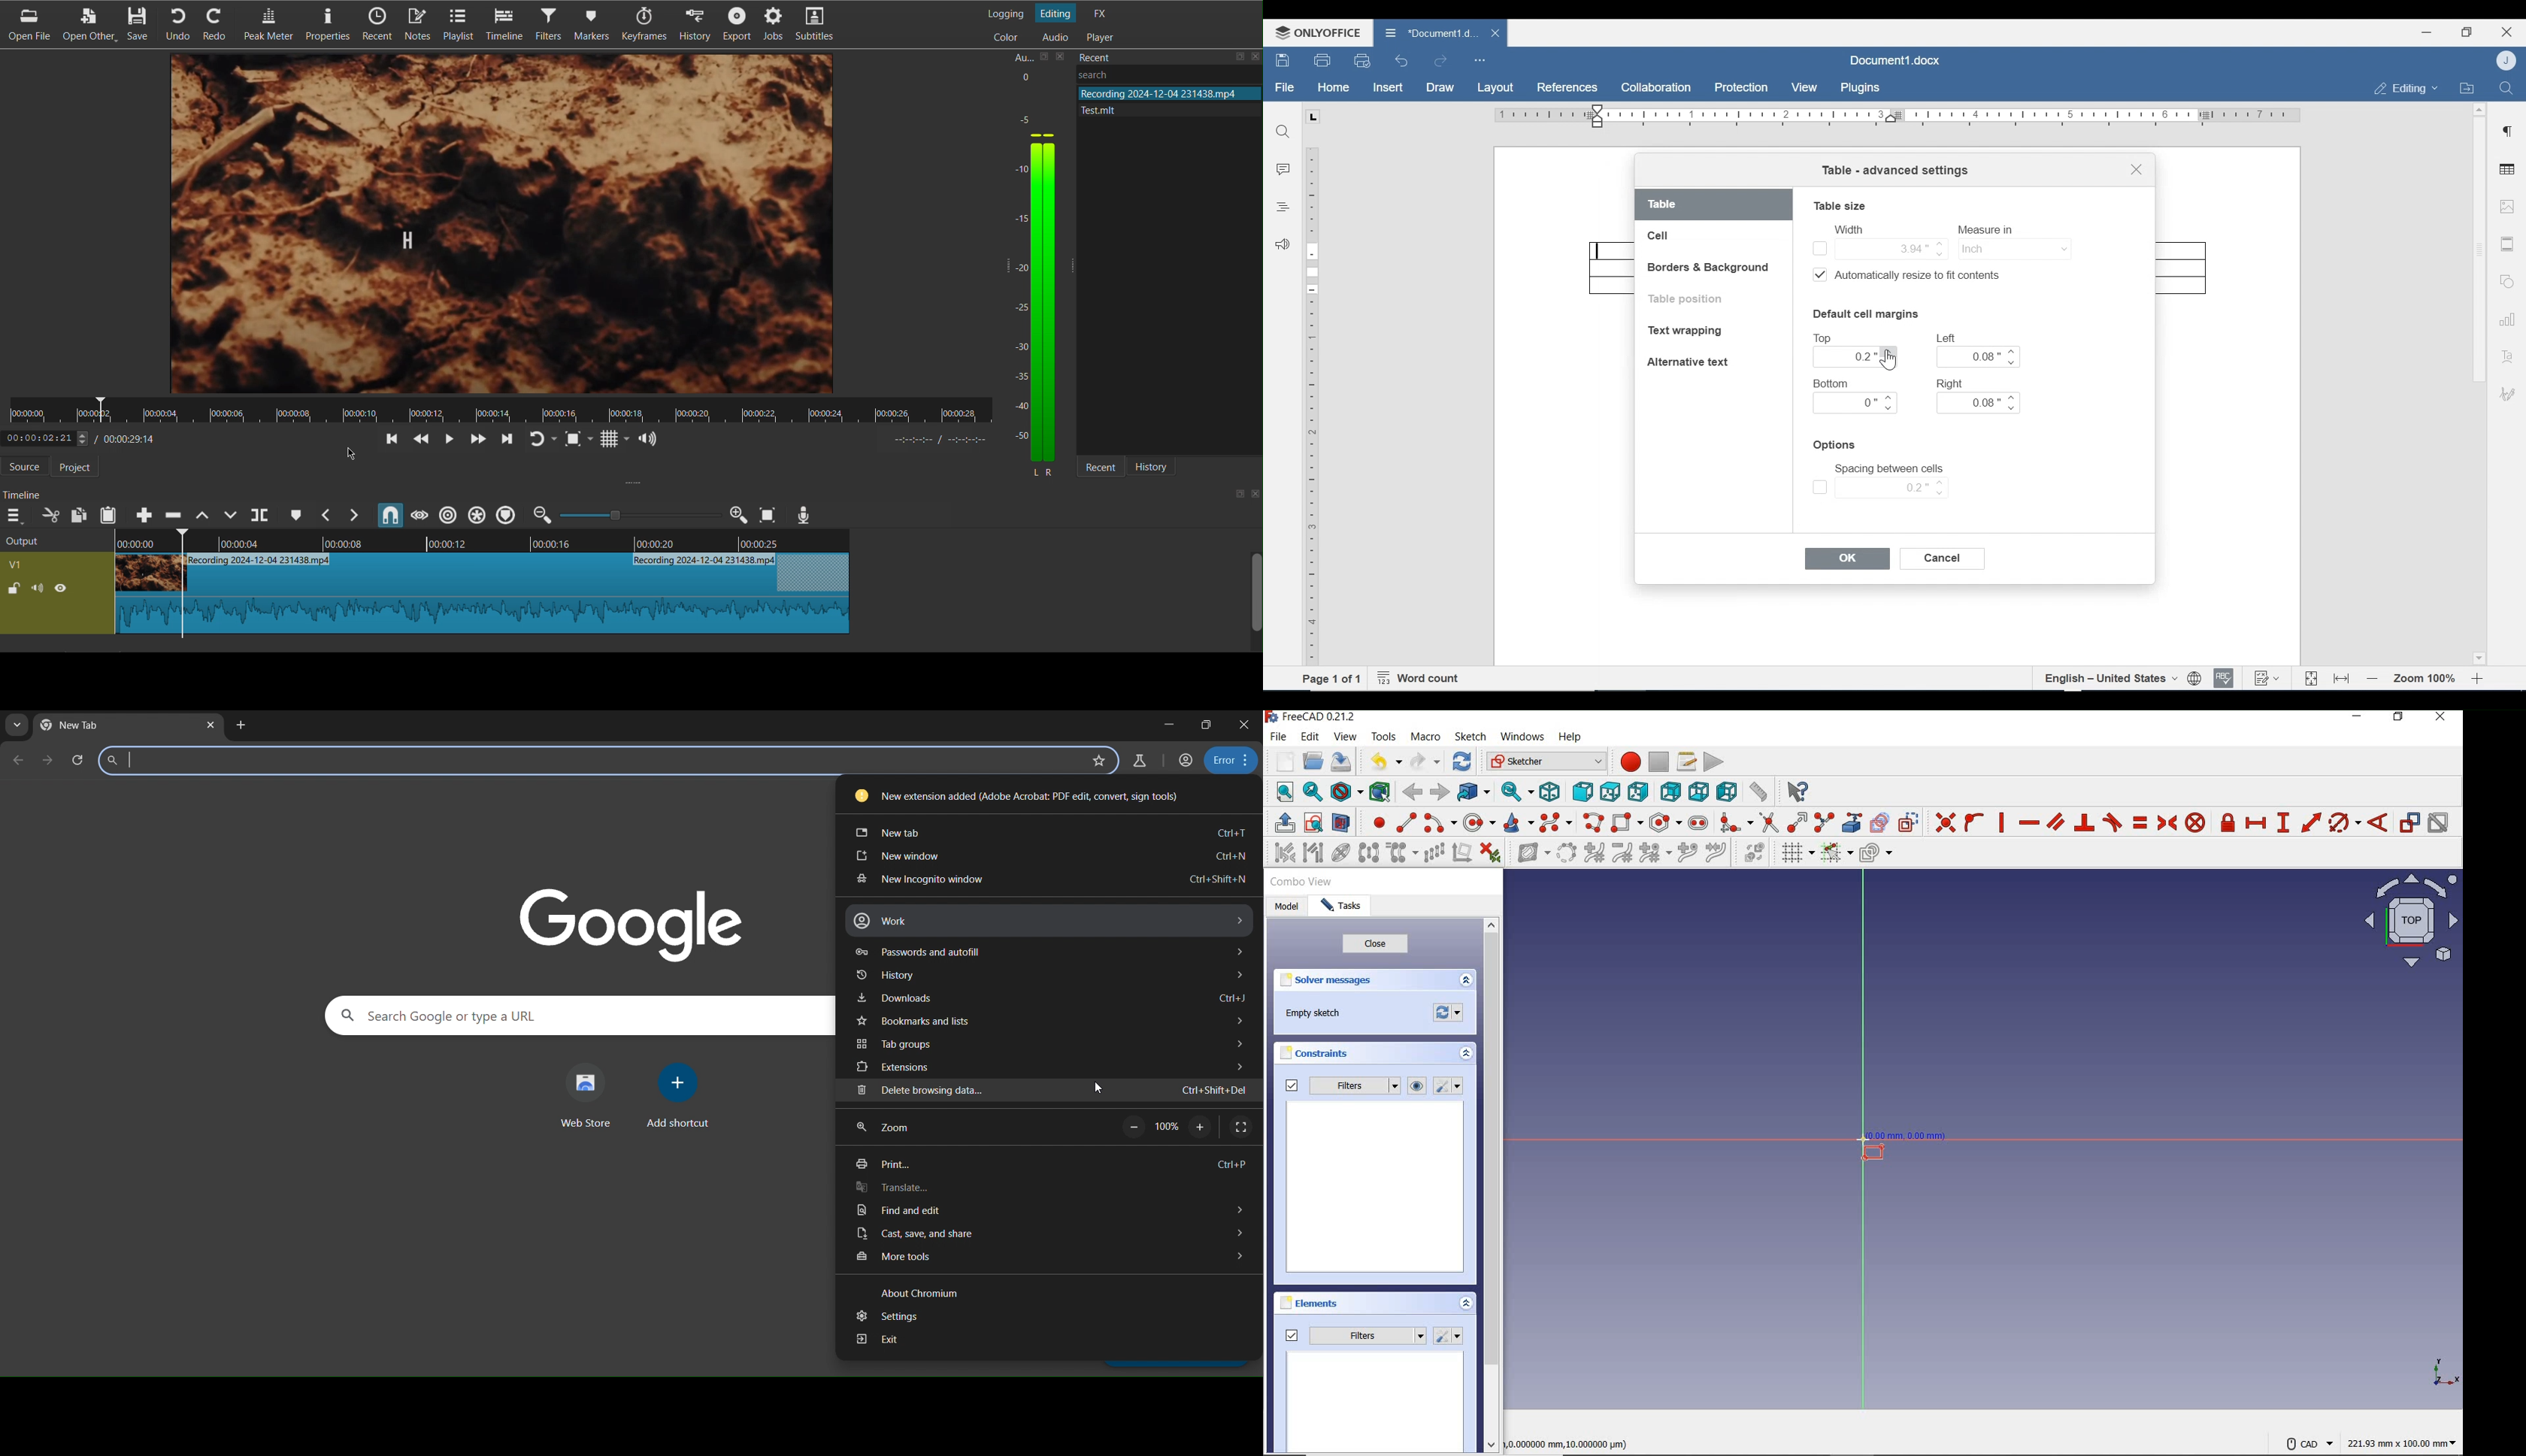  Describe the element at coordinates (327, 515) in the screenshot. I see `Previous Marker` at that location.